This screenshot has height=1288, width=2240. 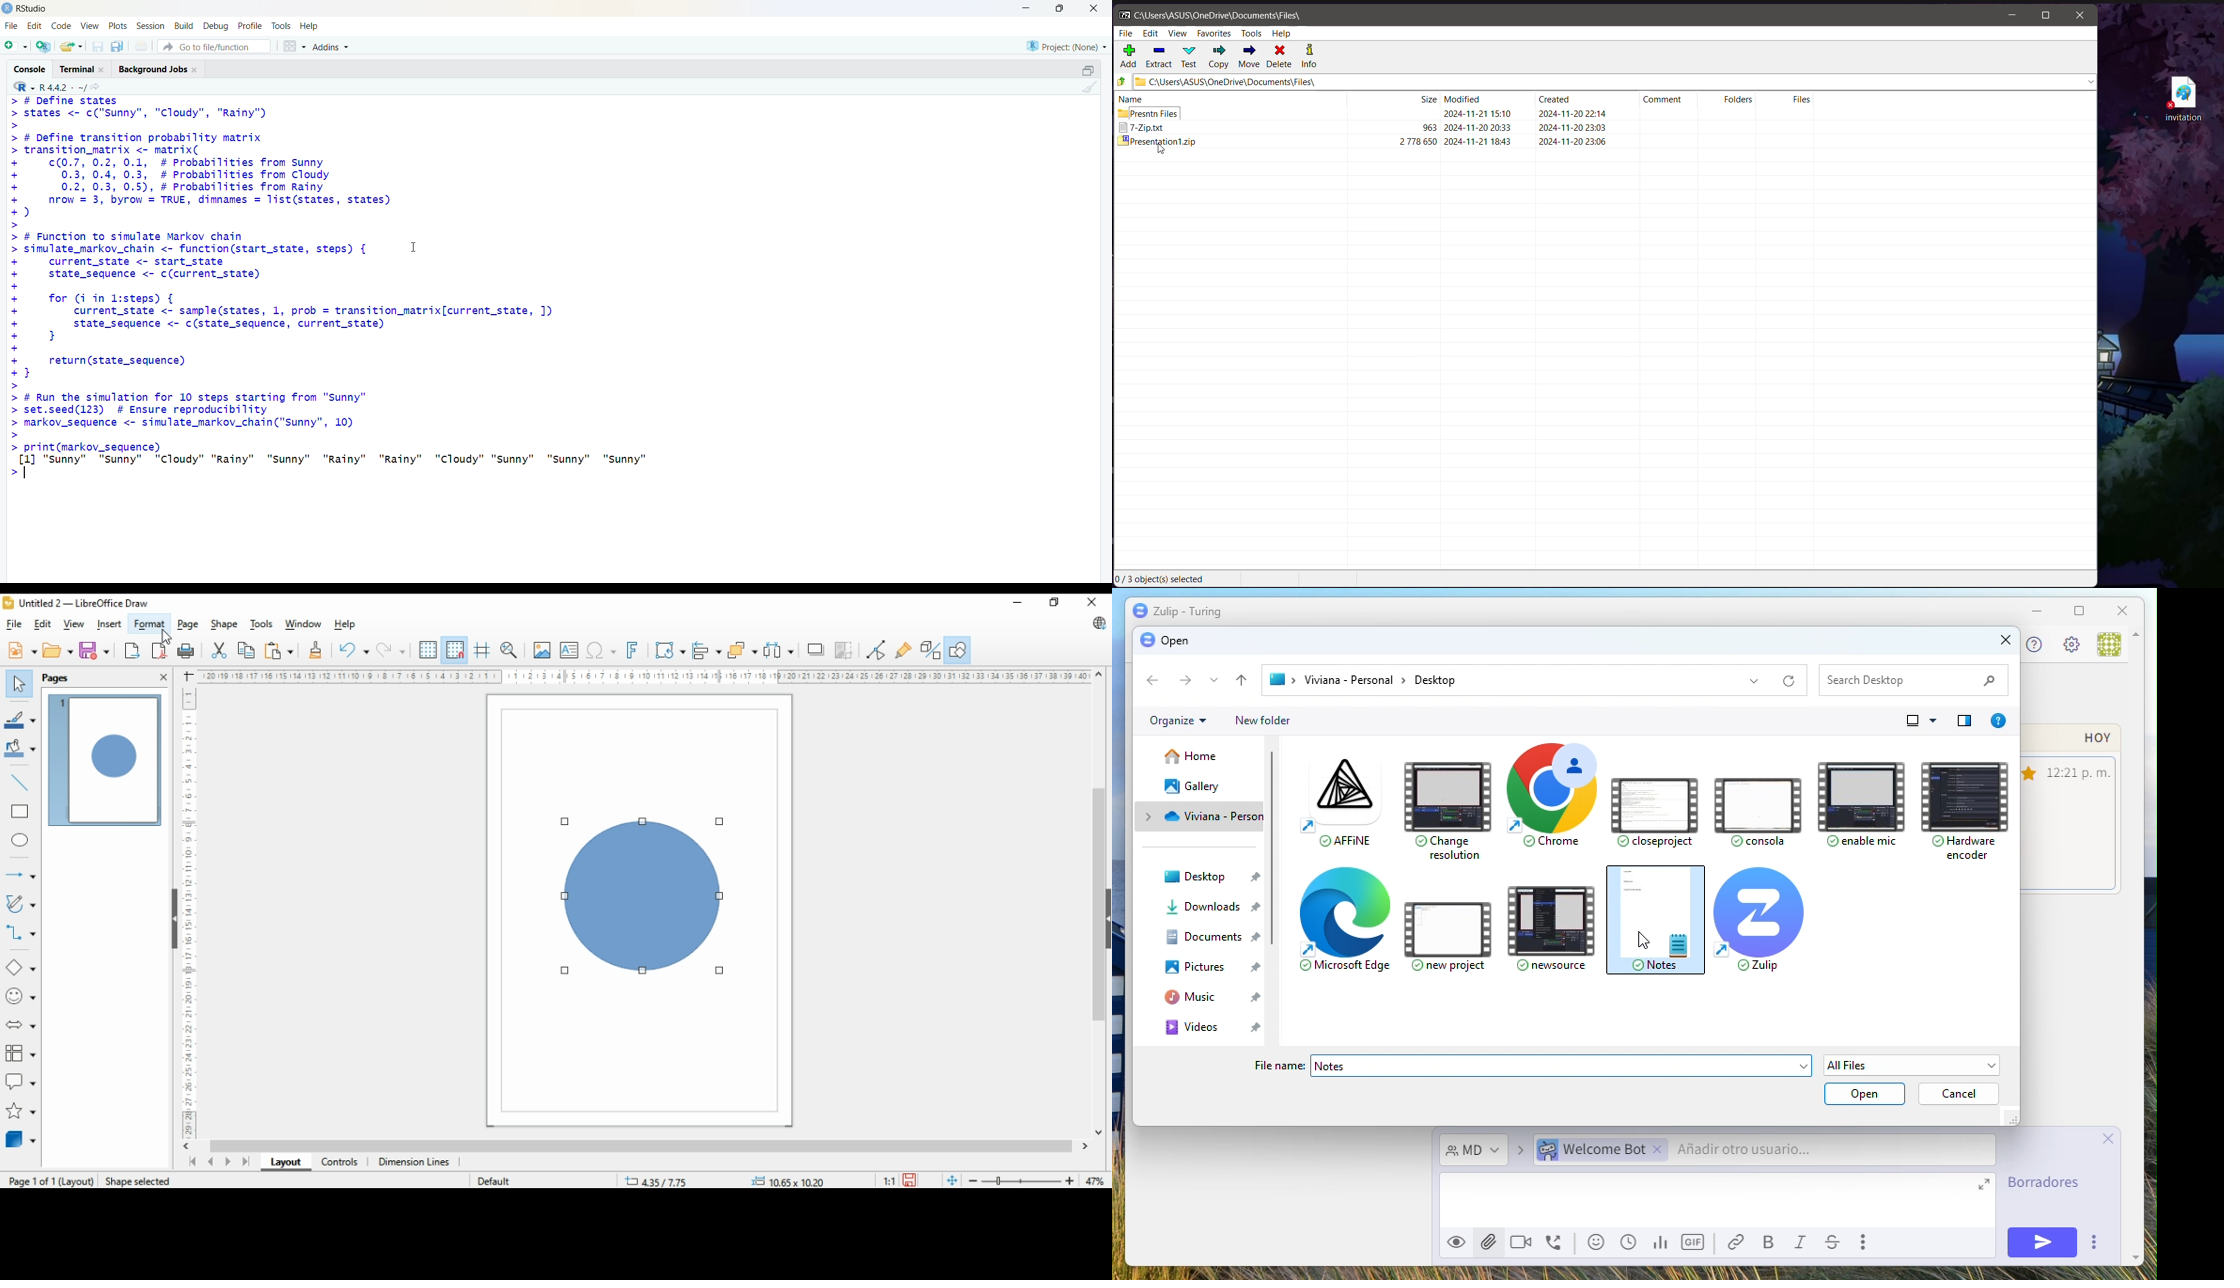 I want to click on Ruler, so click(x=189, y=909).